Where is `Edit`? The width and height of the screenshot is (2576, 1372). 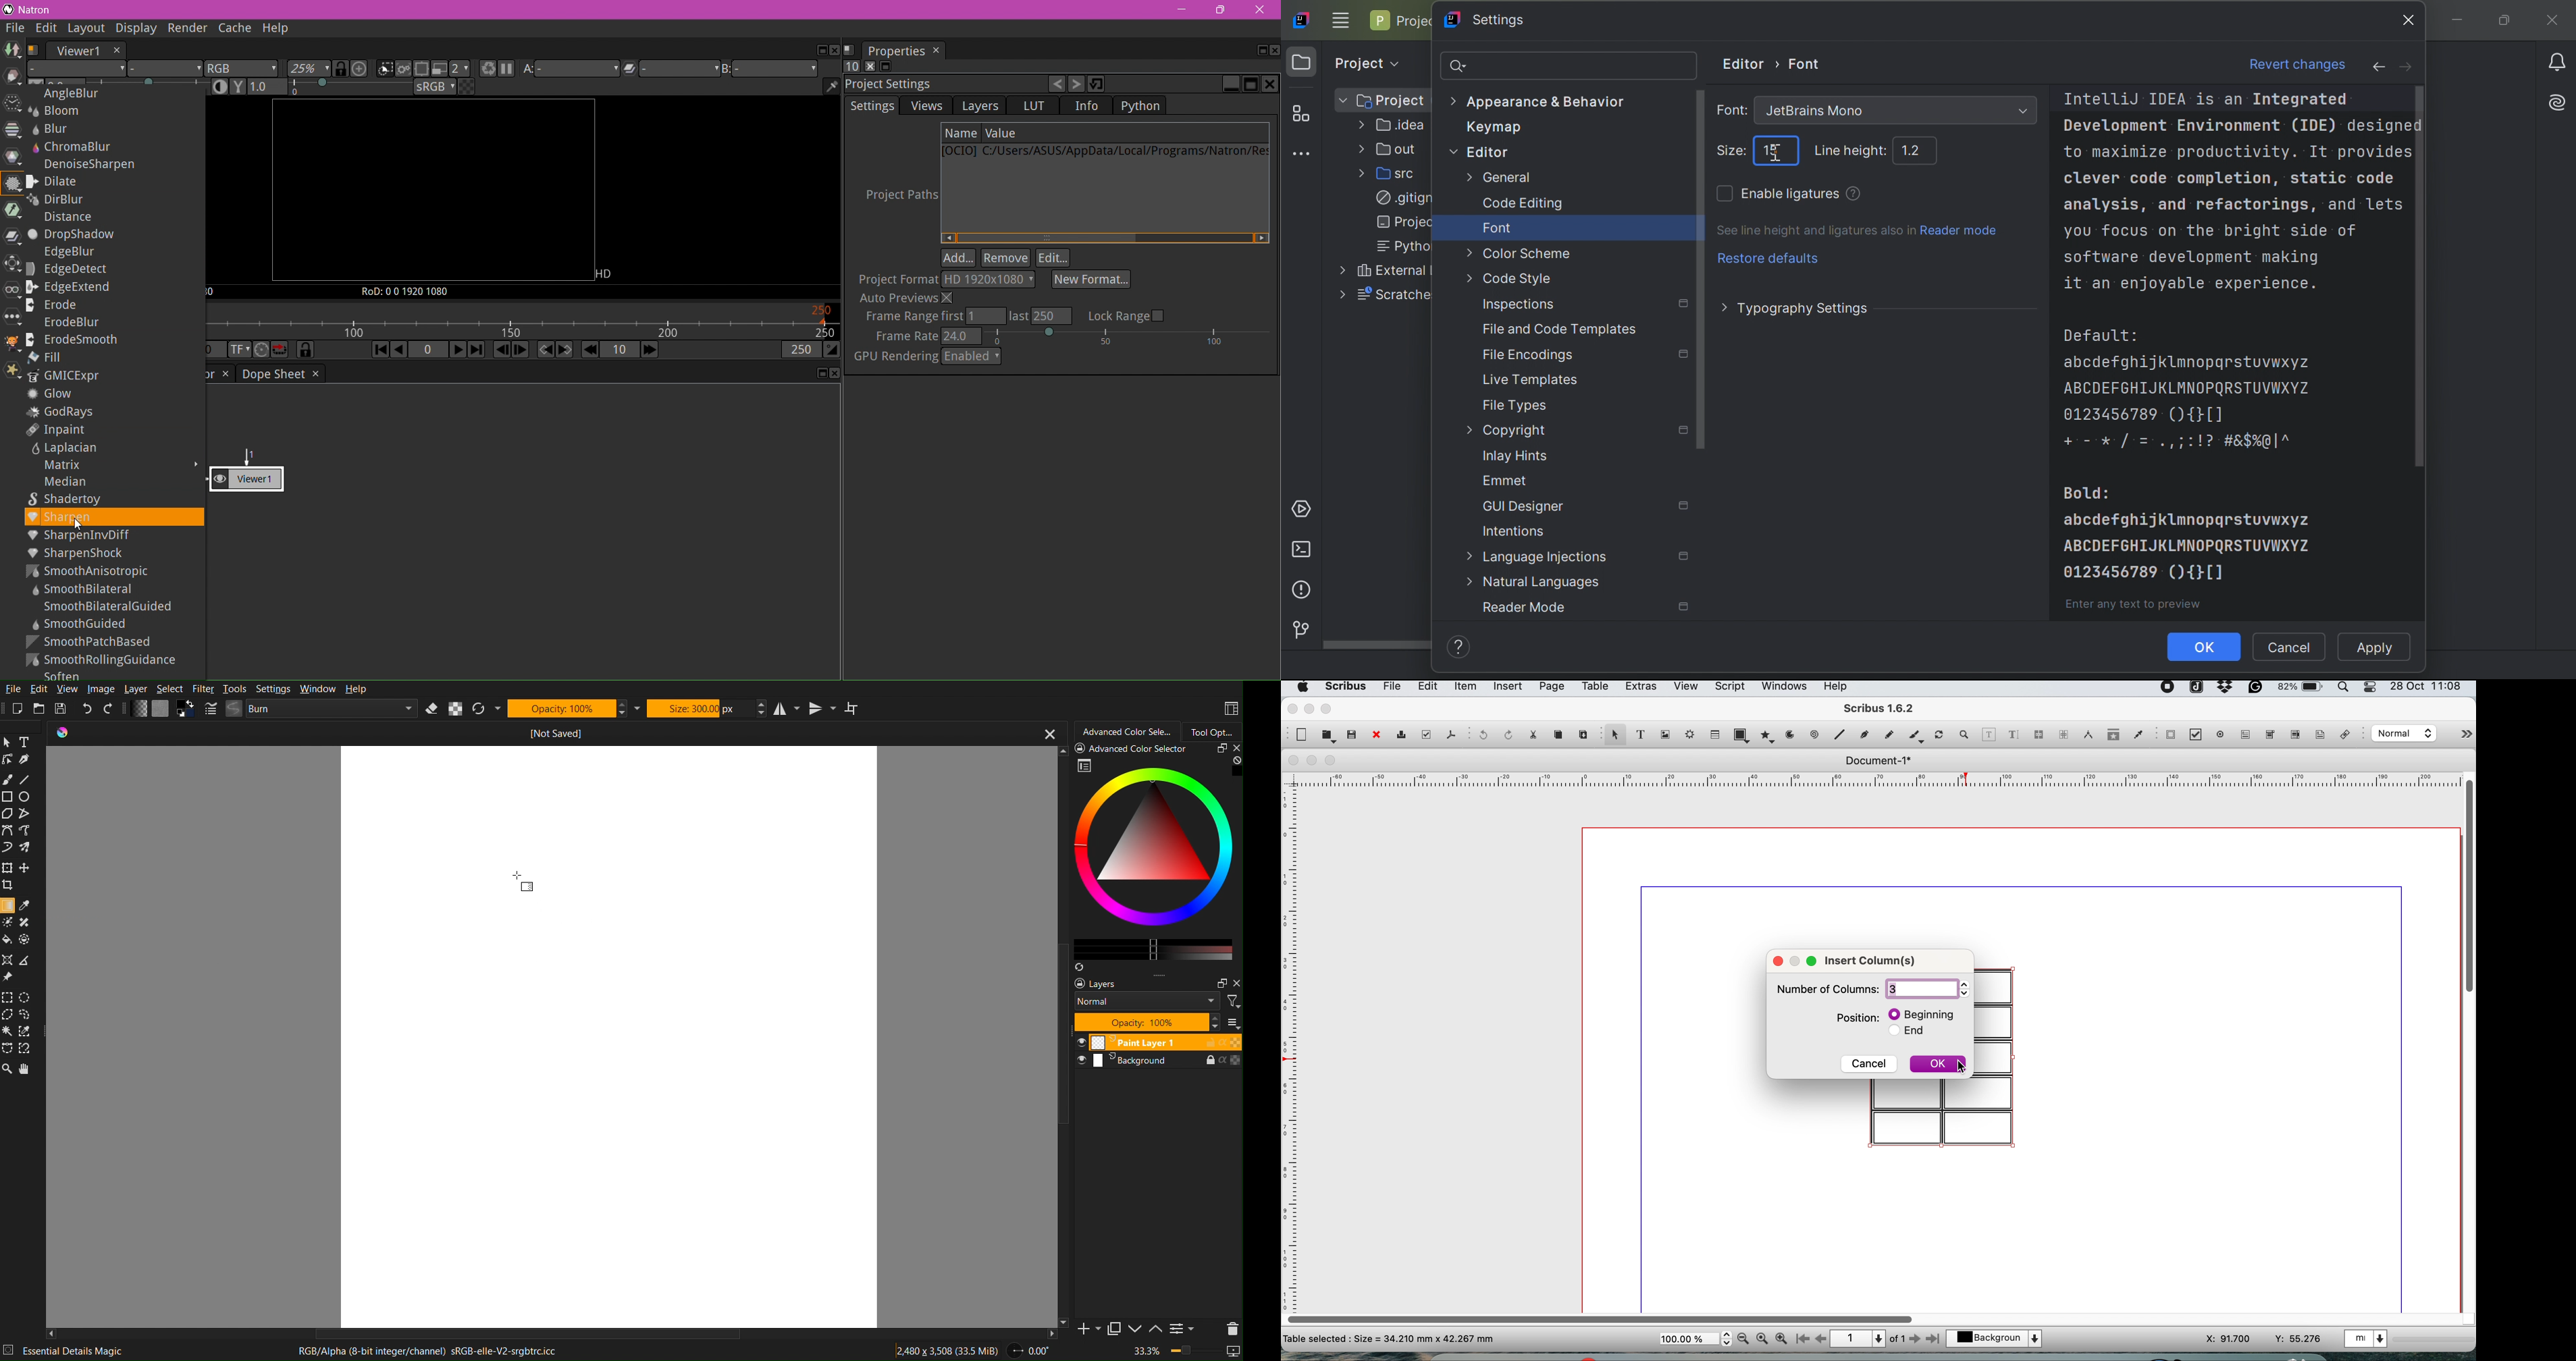
Edit is located at coordinates (40, 690).